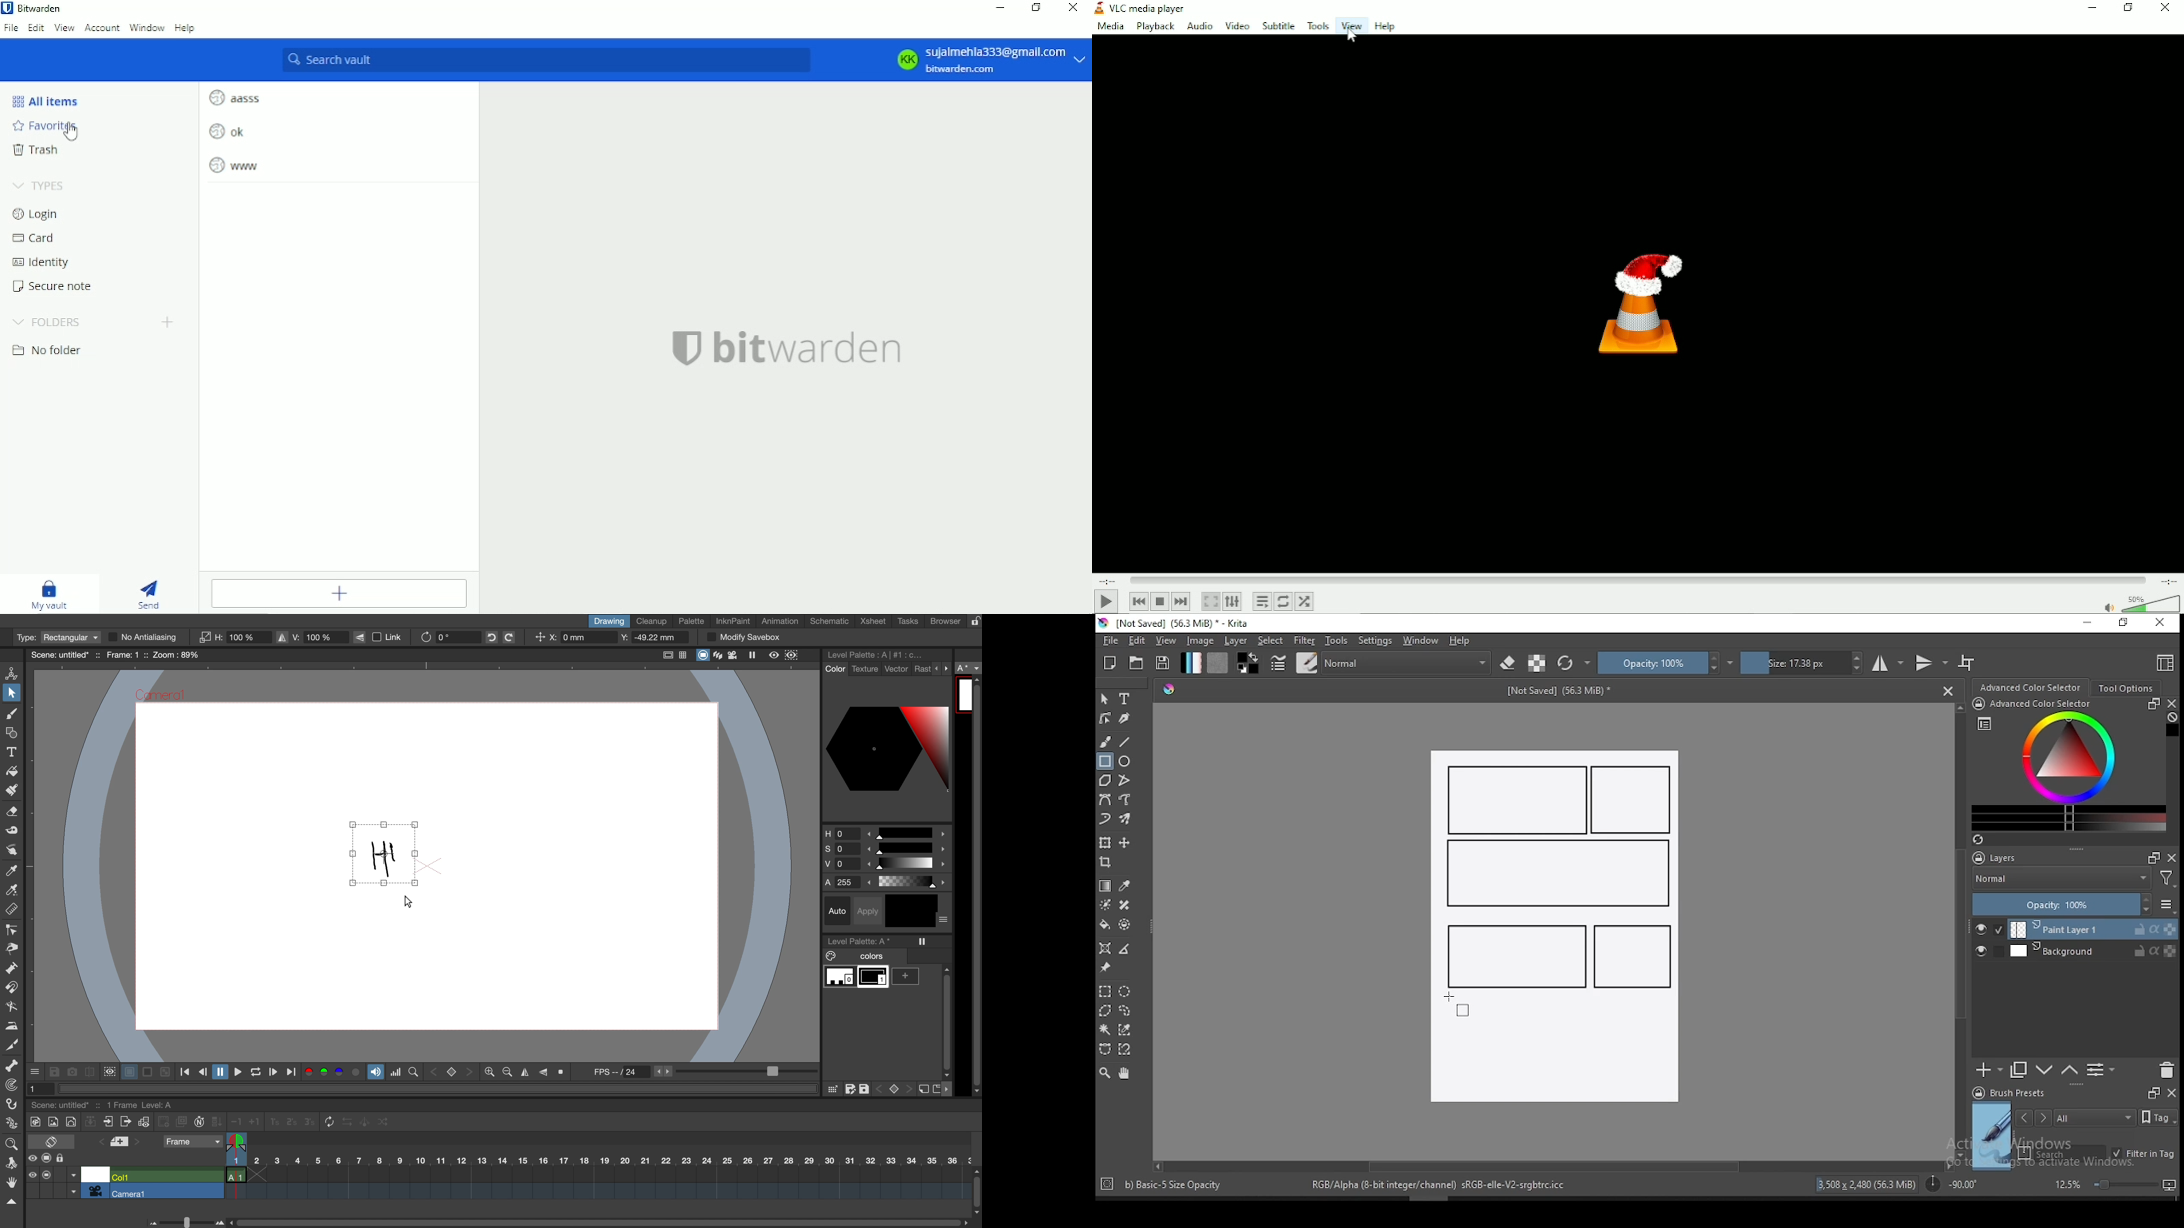 The image size is (2184, 1232). I want to click on contiguous selection tool, so click(1106, 1031).